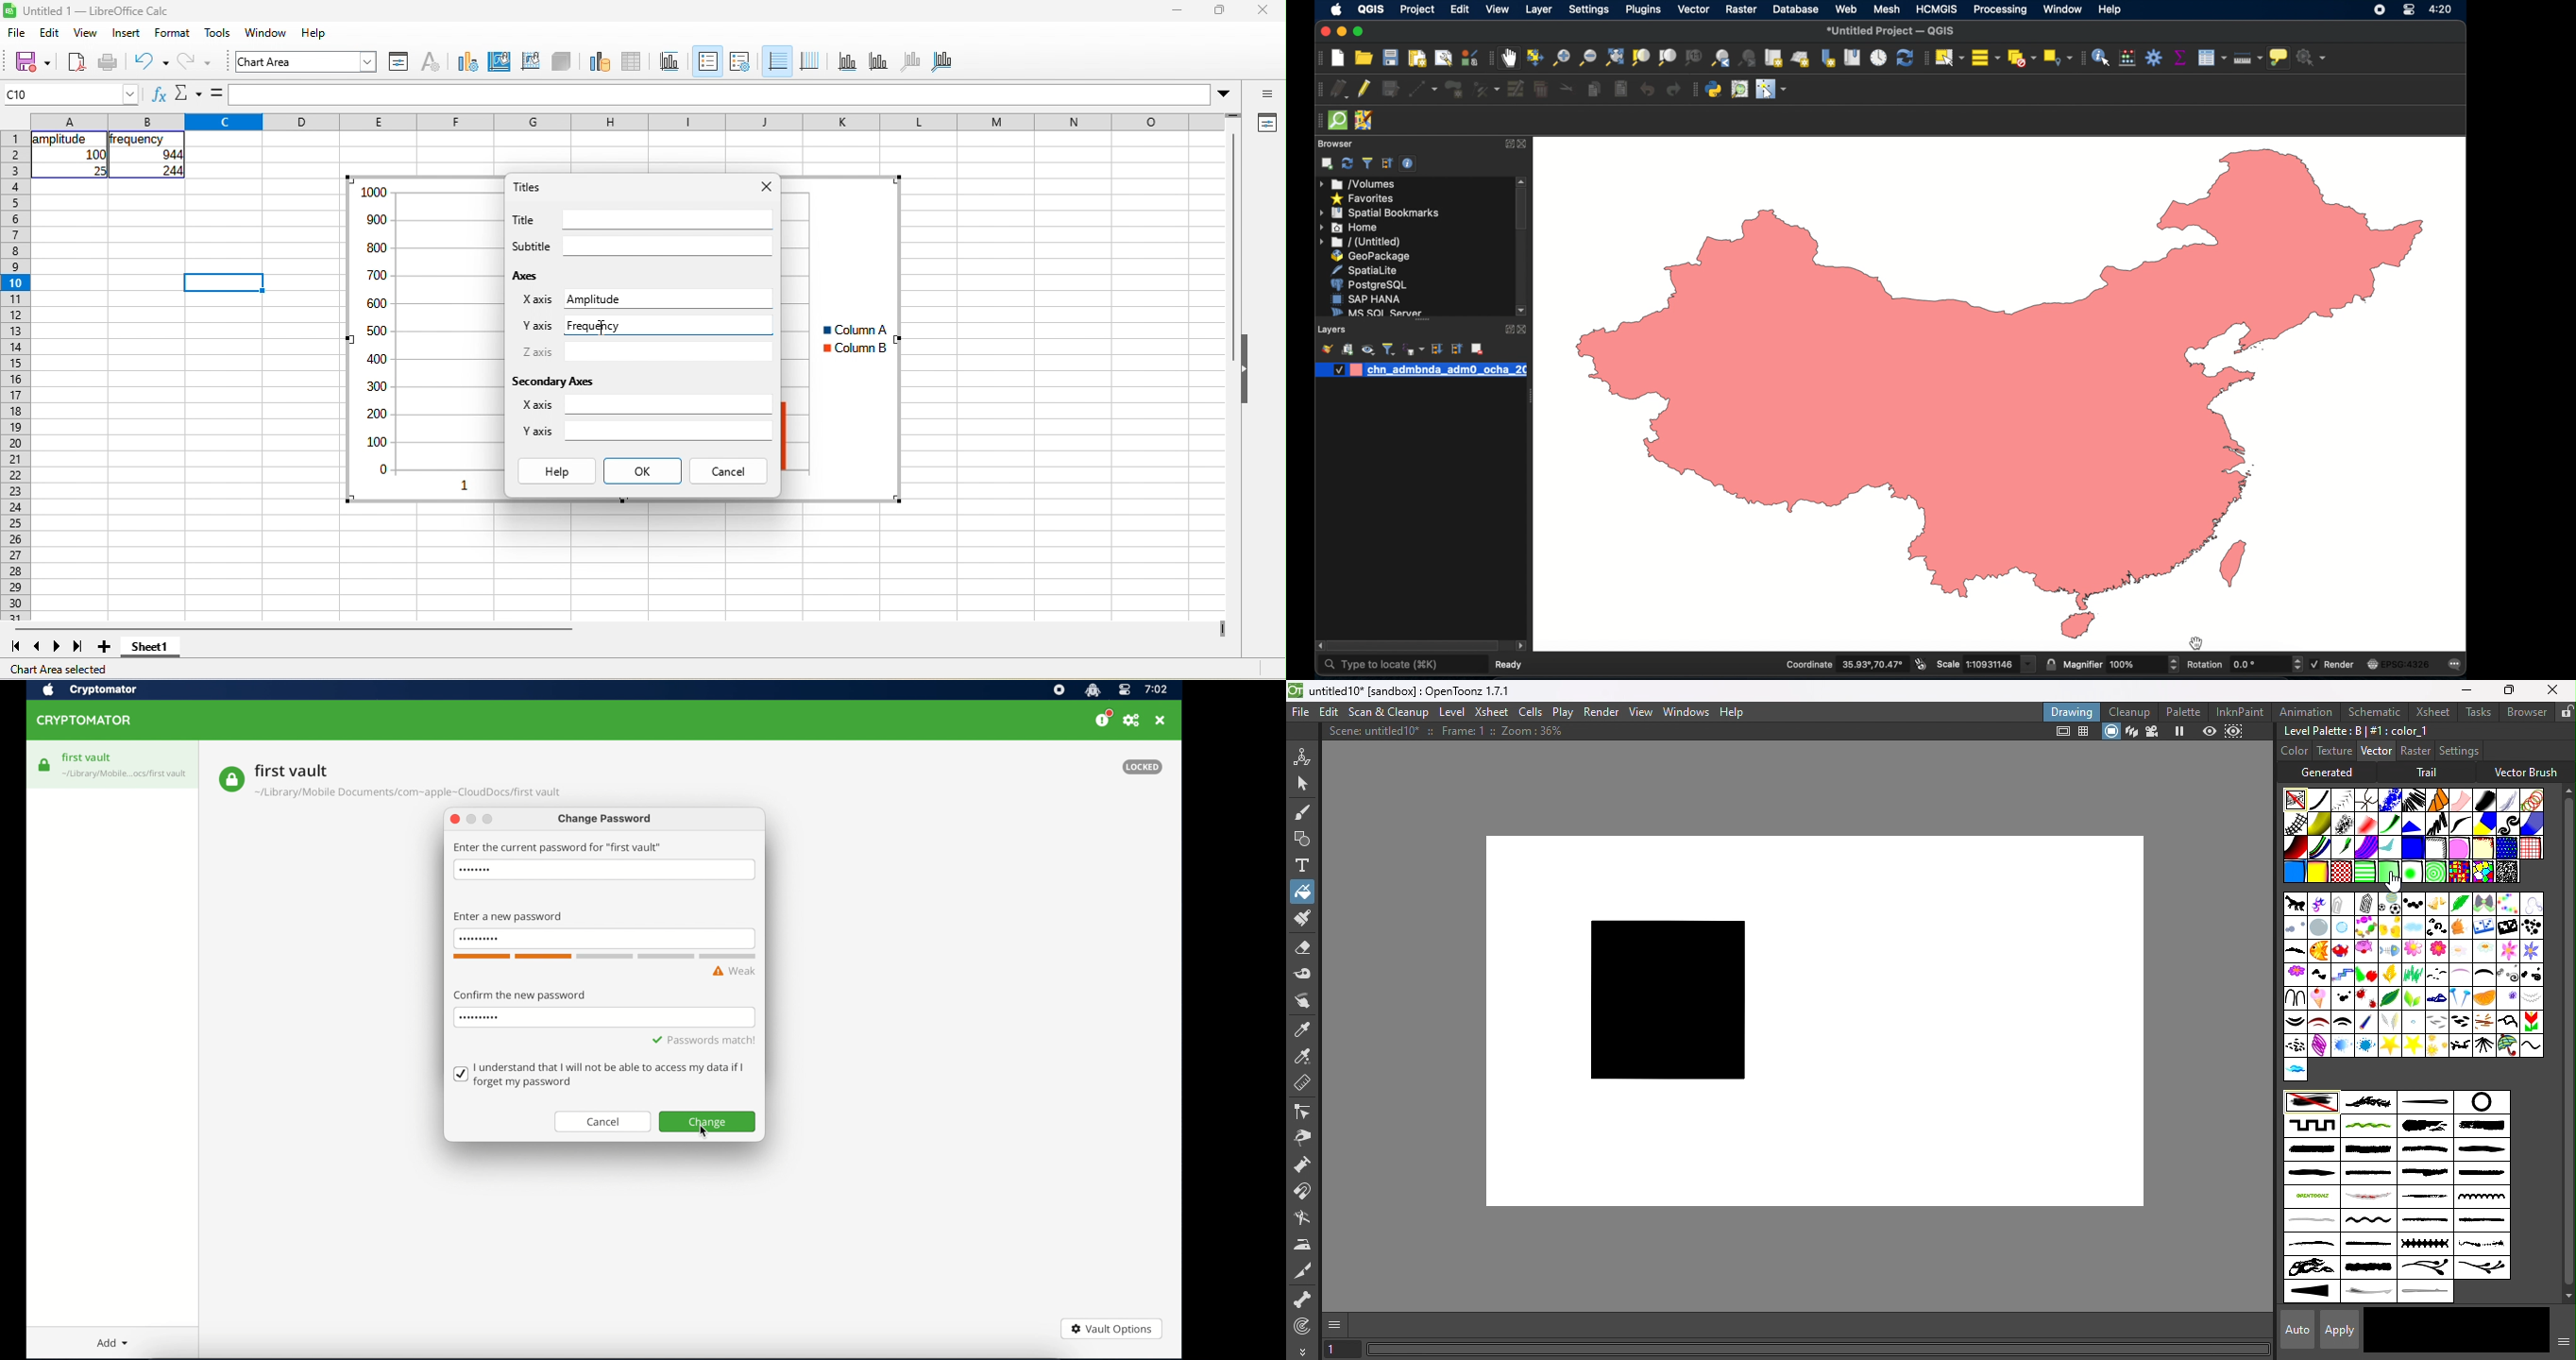 Image resolution: width=2576 pixels, height=1372 pixels. I want to click on Preview, so click(2210, 731).